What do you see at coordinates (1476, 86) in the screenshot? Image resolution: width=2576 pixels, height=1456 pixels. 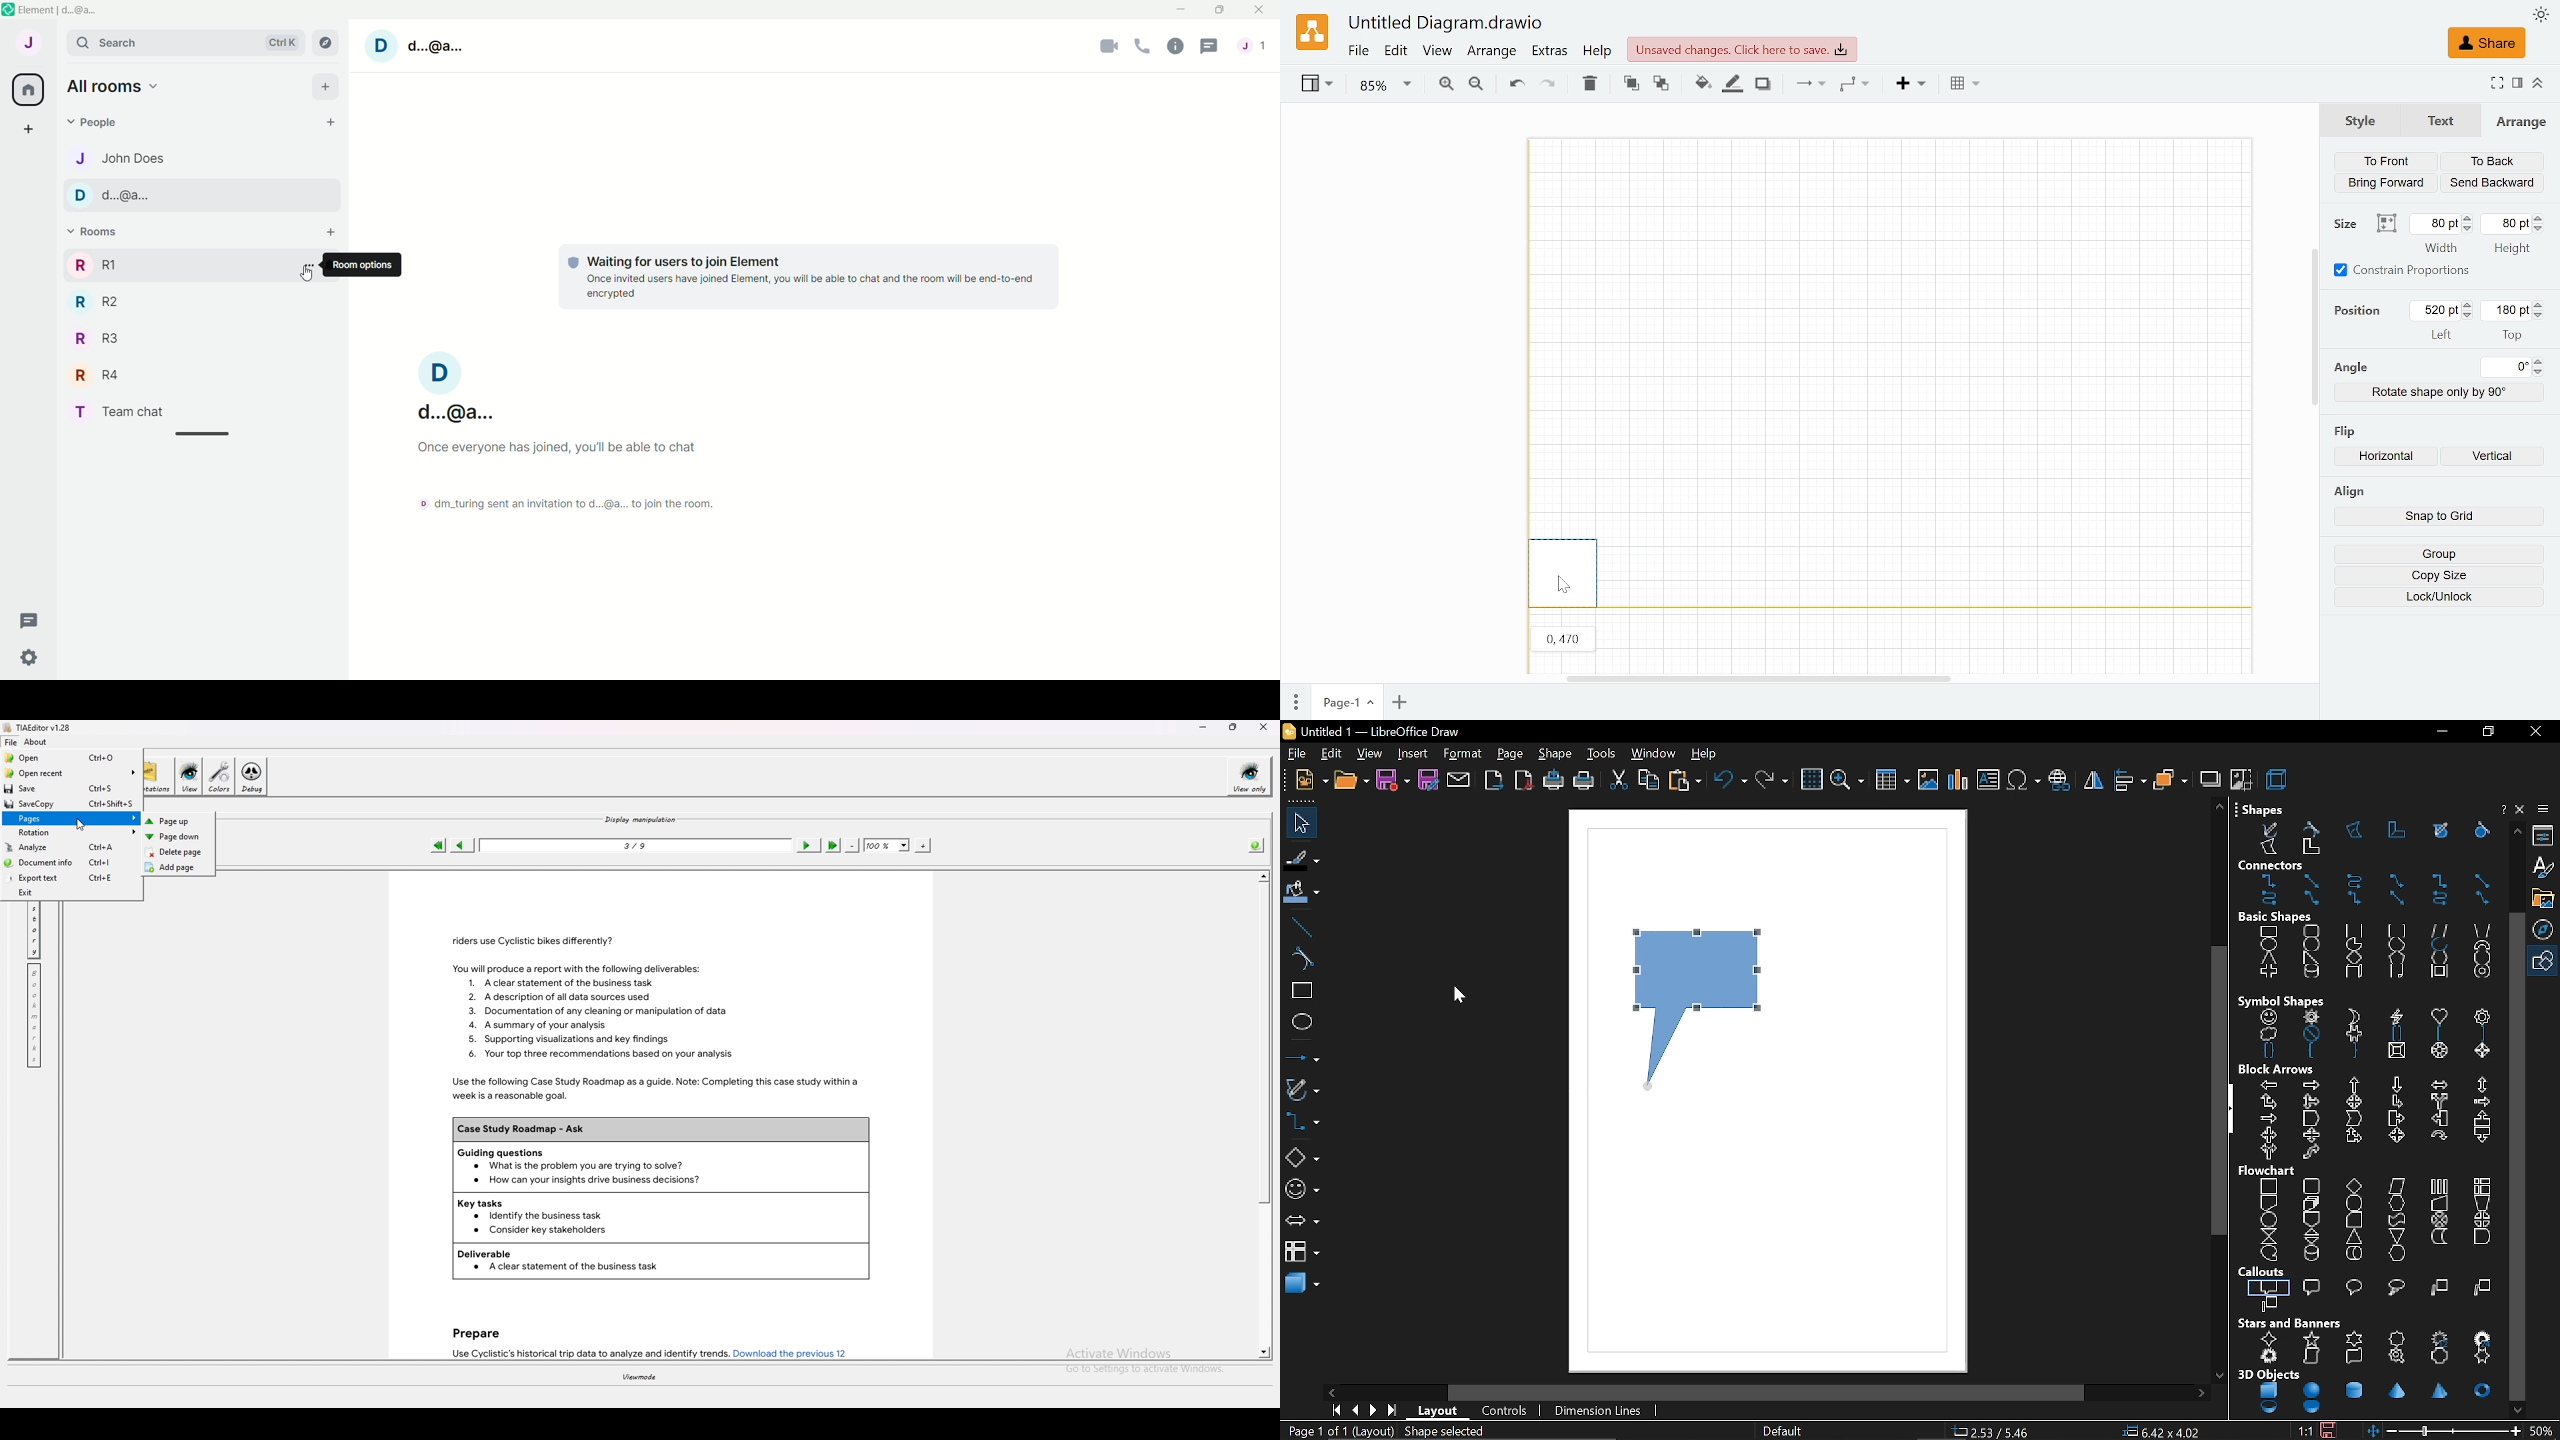 I see `Zoom out` at bounding box center [1476, 86].